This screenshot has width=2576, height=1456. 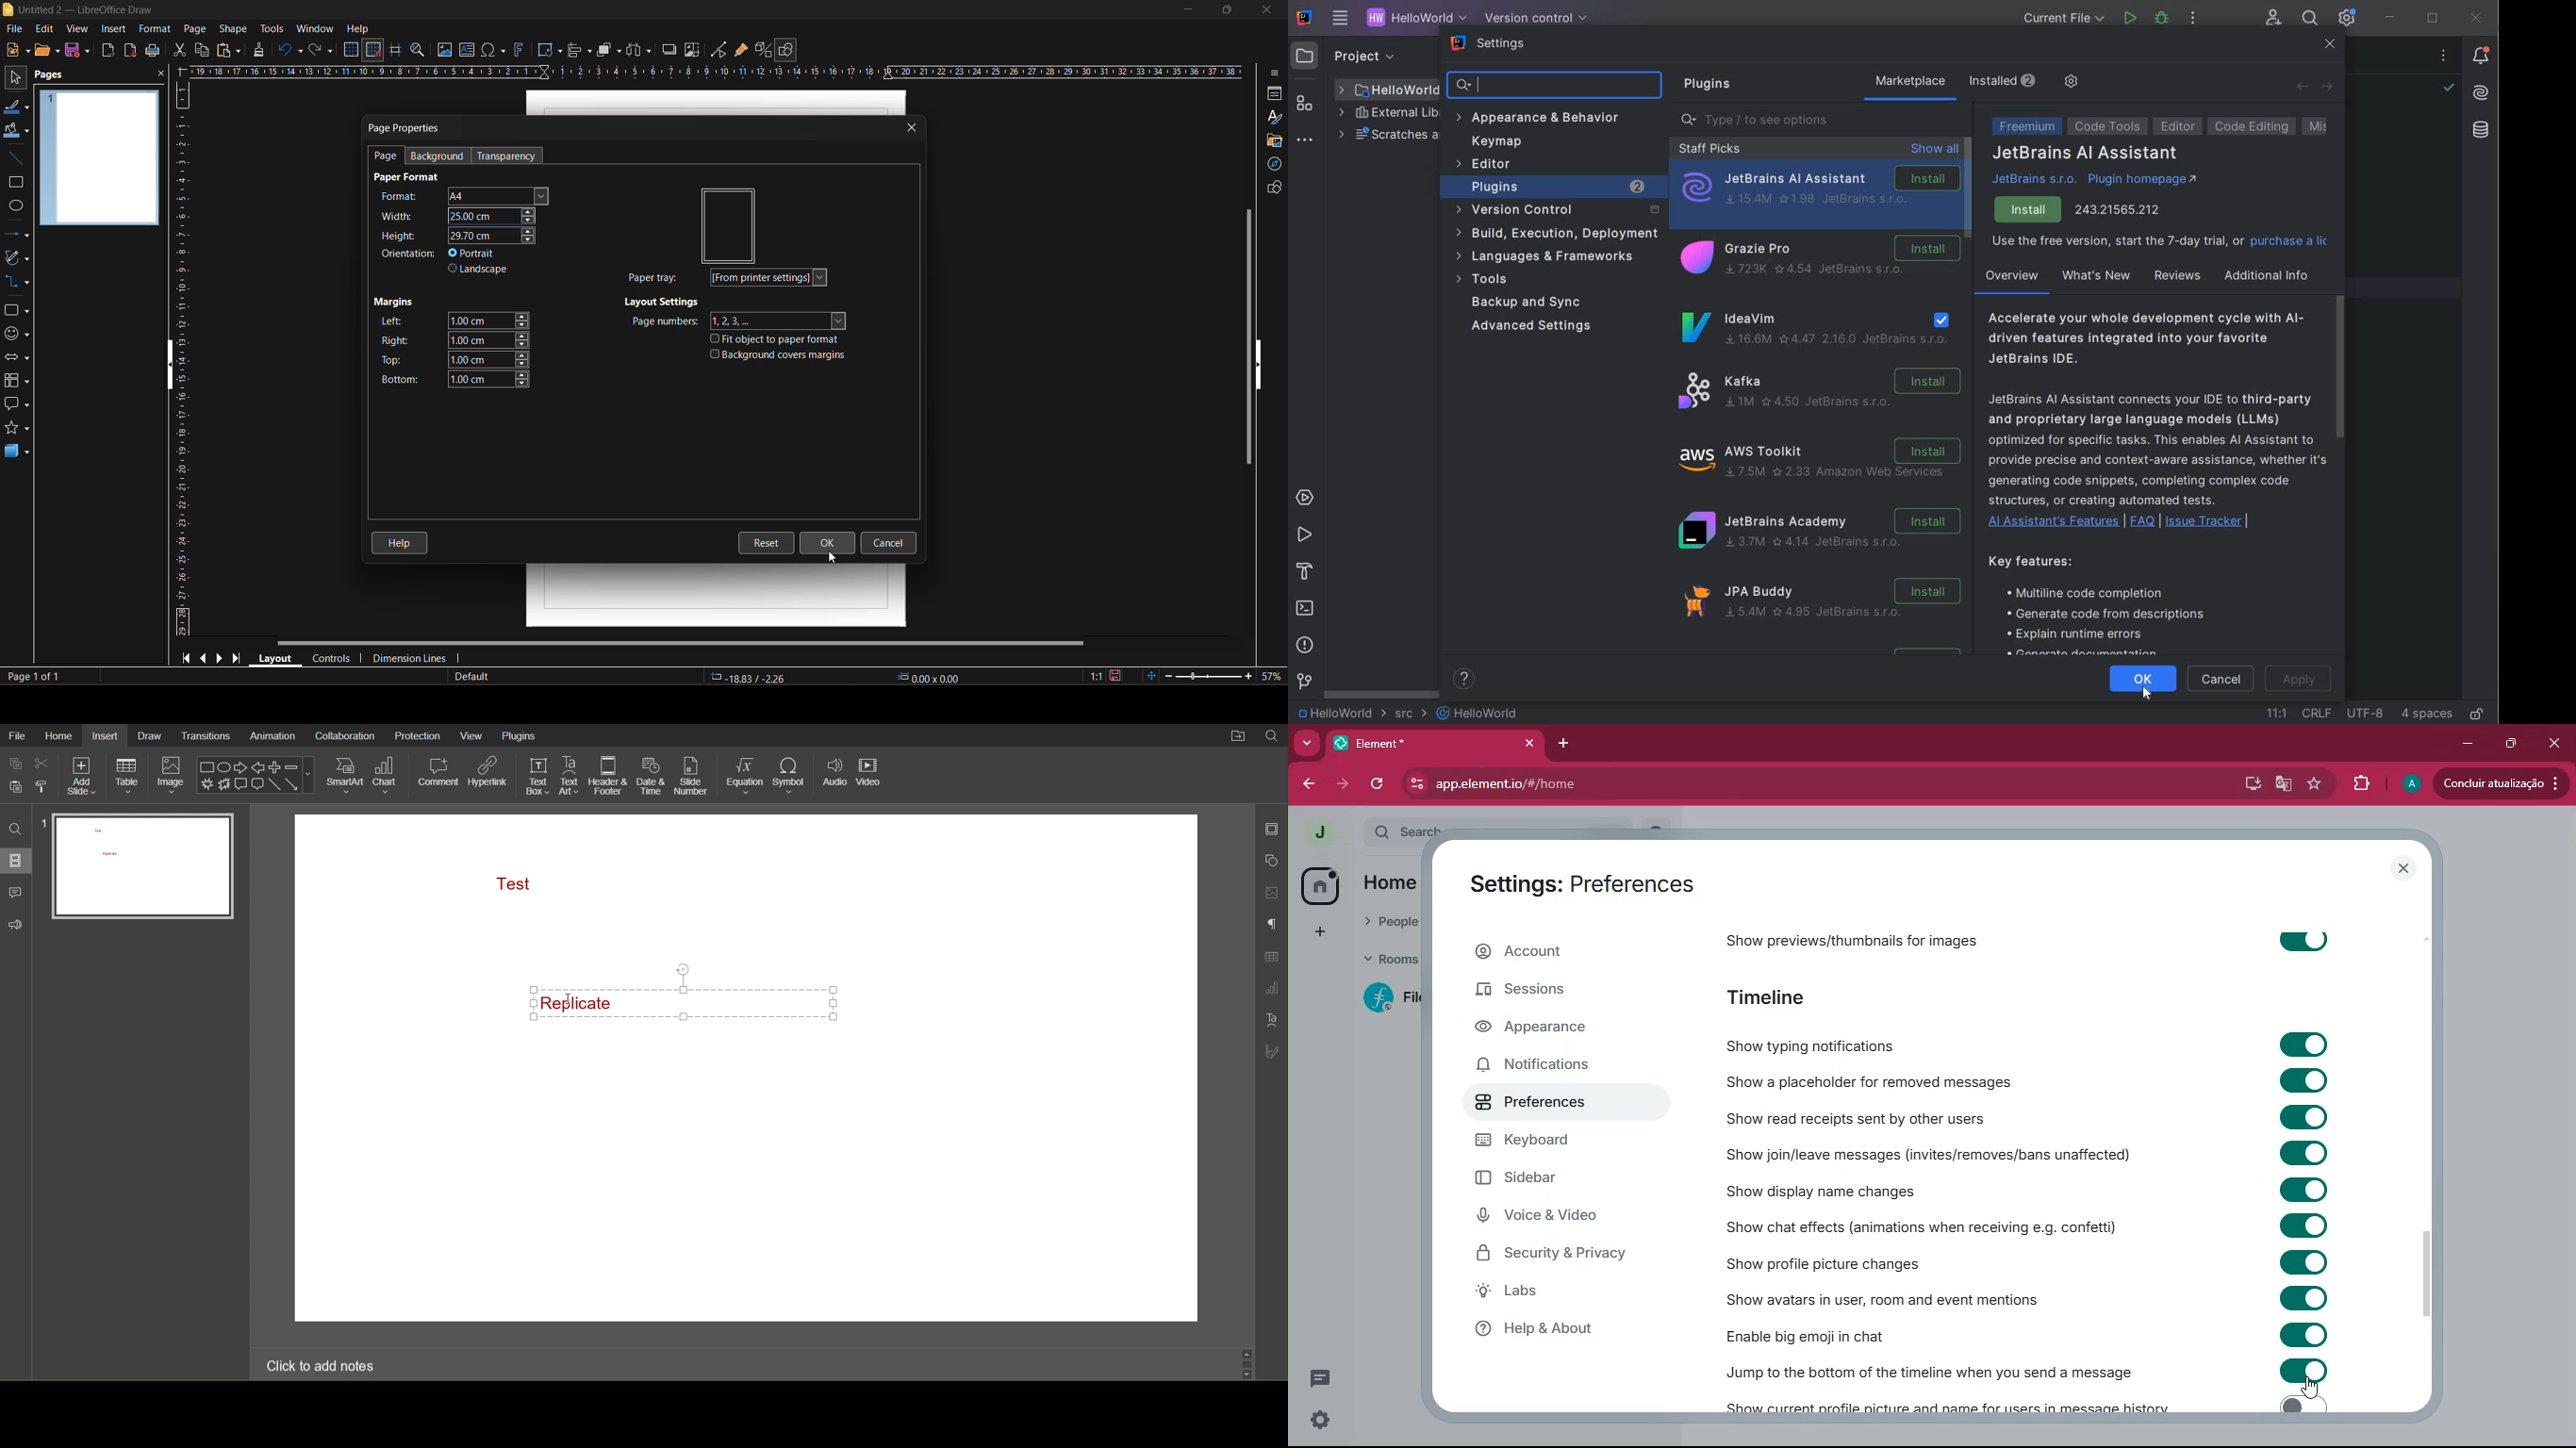 I want to click on page preview, so click(x=99, y=160).